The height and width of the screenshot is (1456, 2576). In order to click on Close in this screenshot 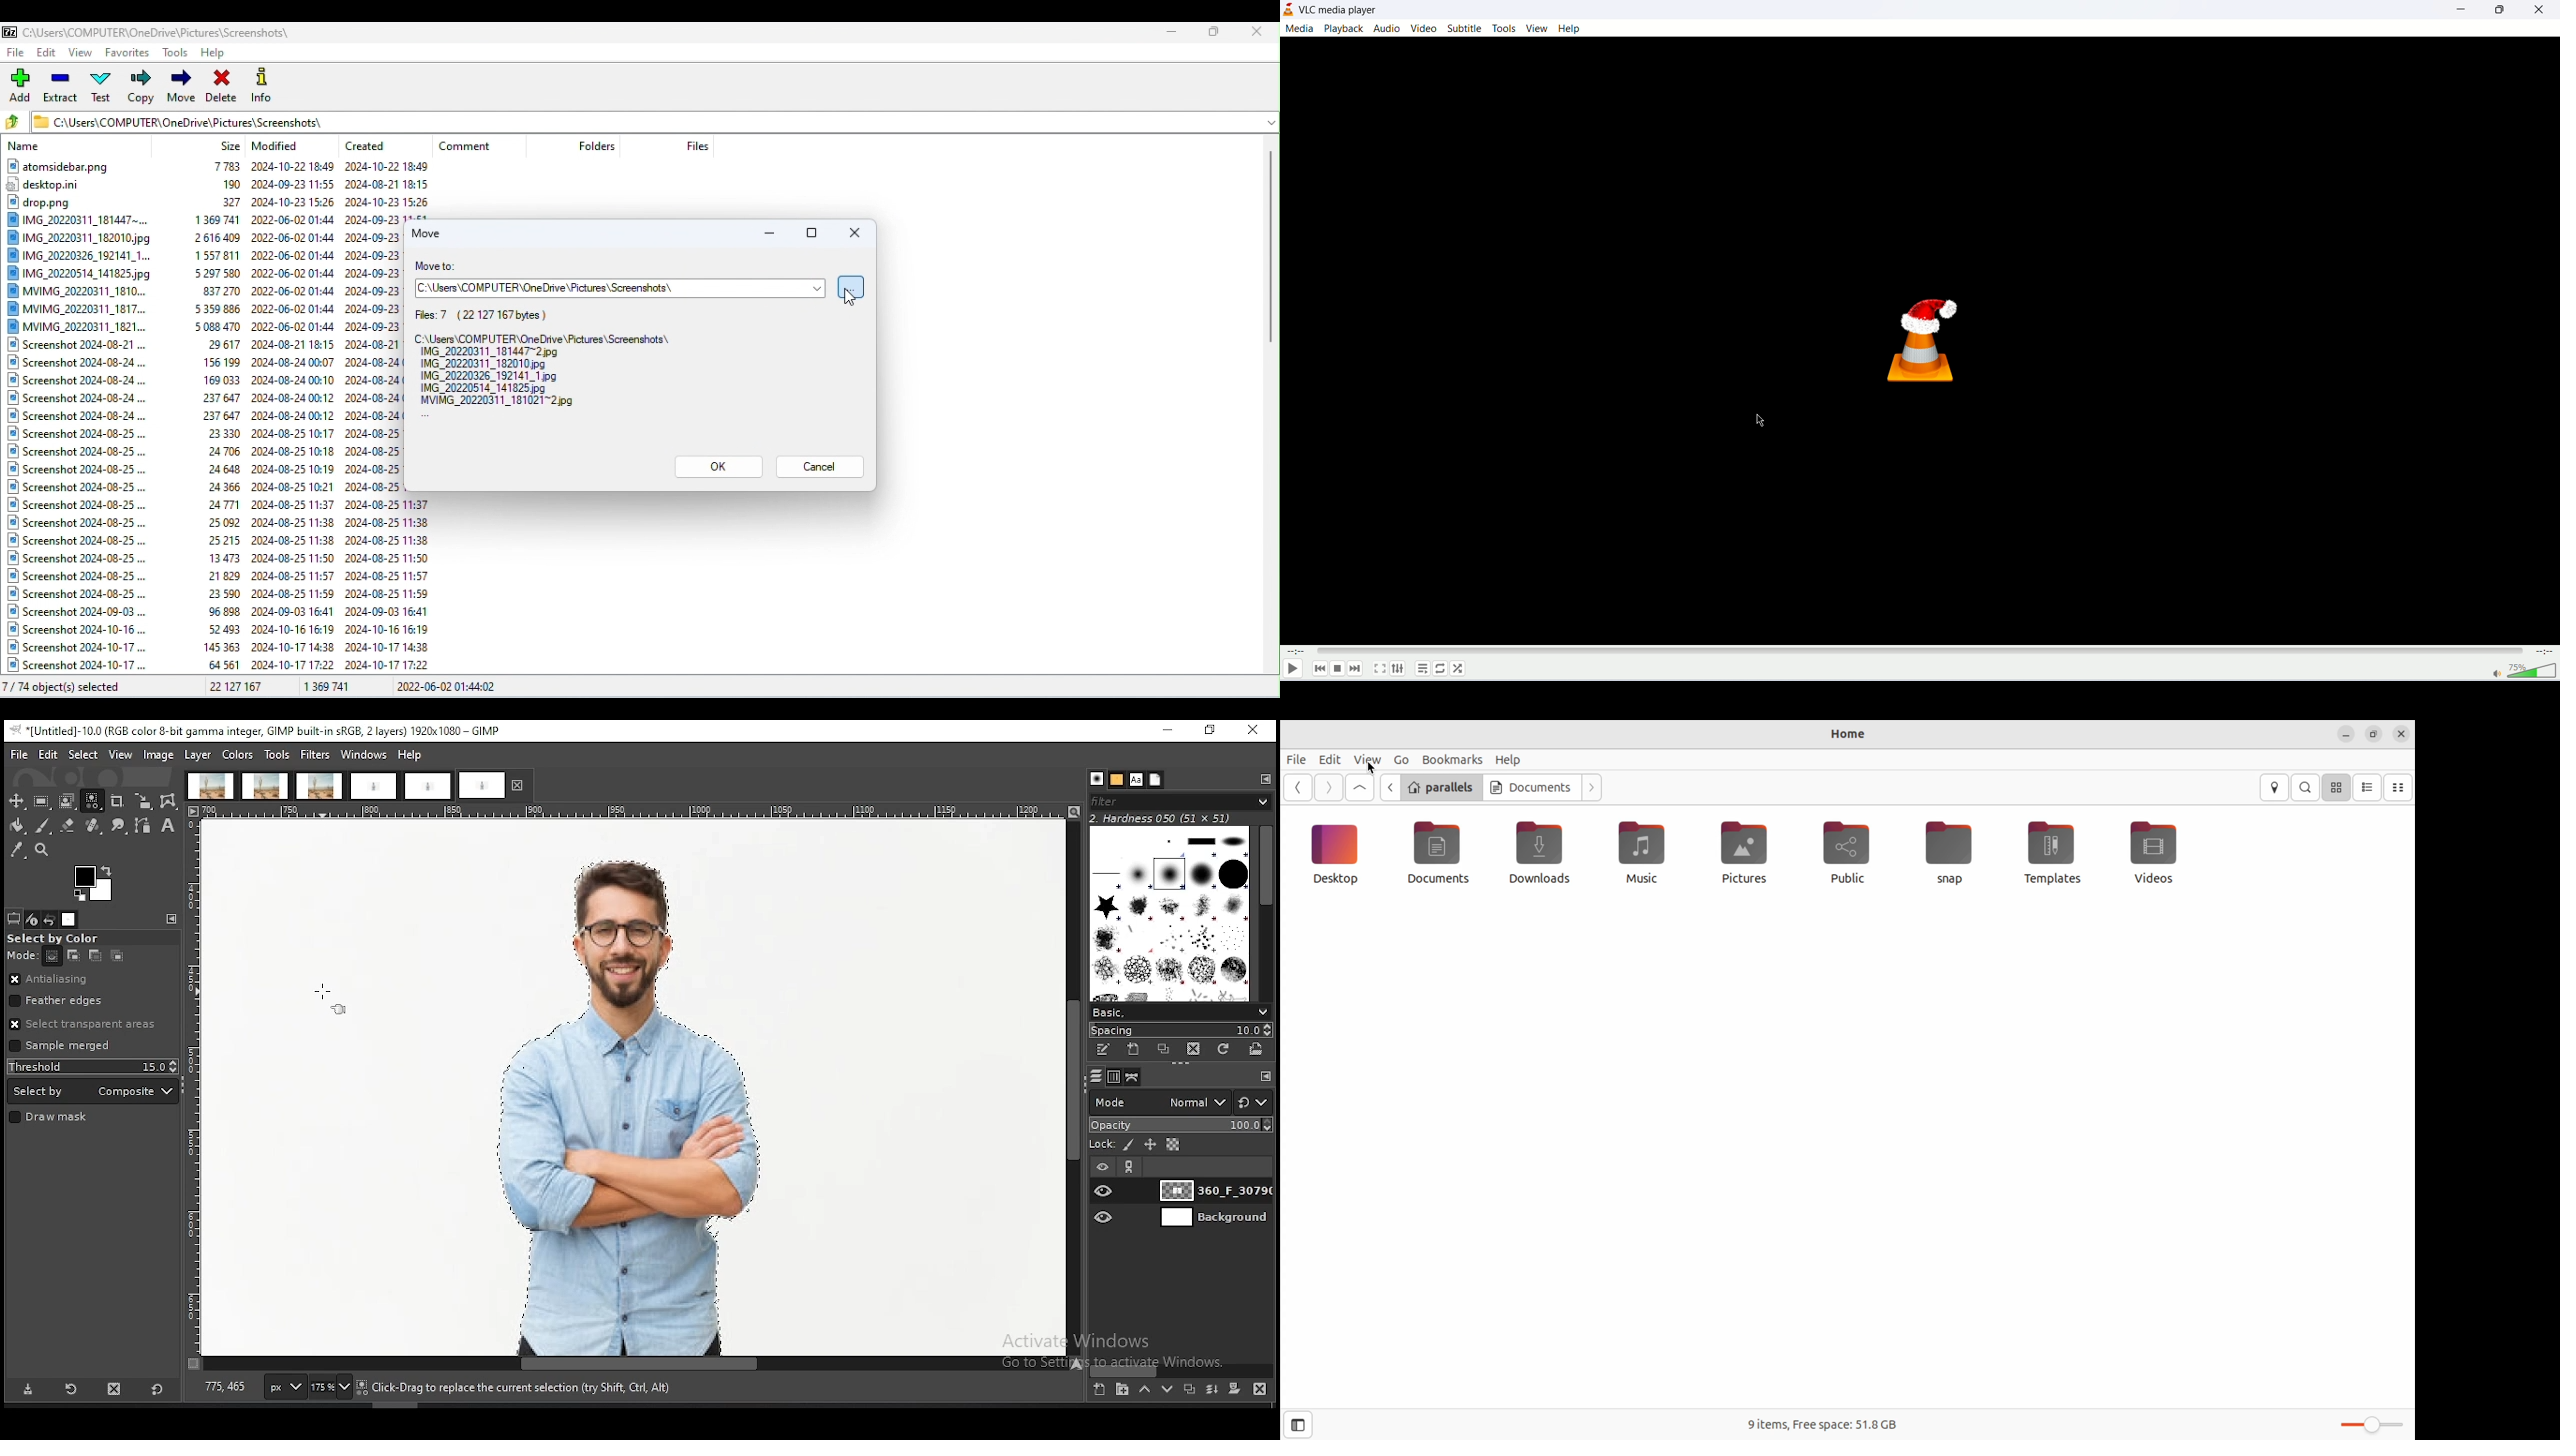, I will do `click(1259, 31)`.